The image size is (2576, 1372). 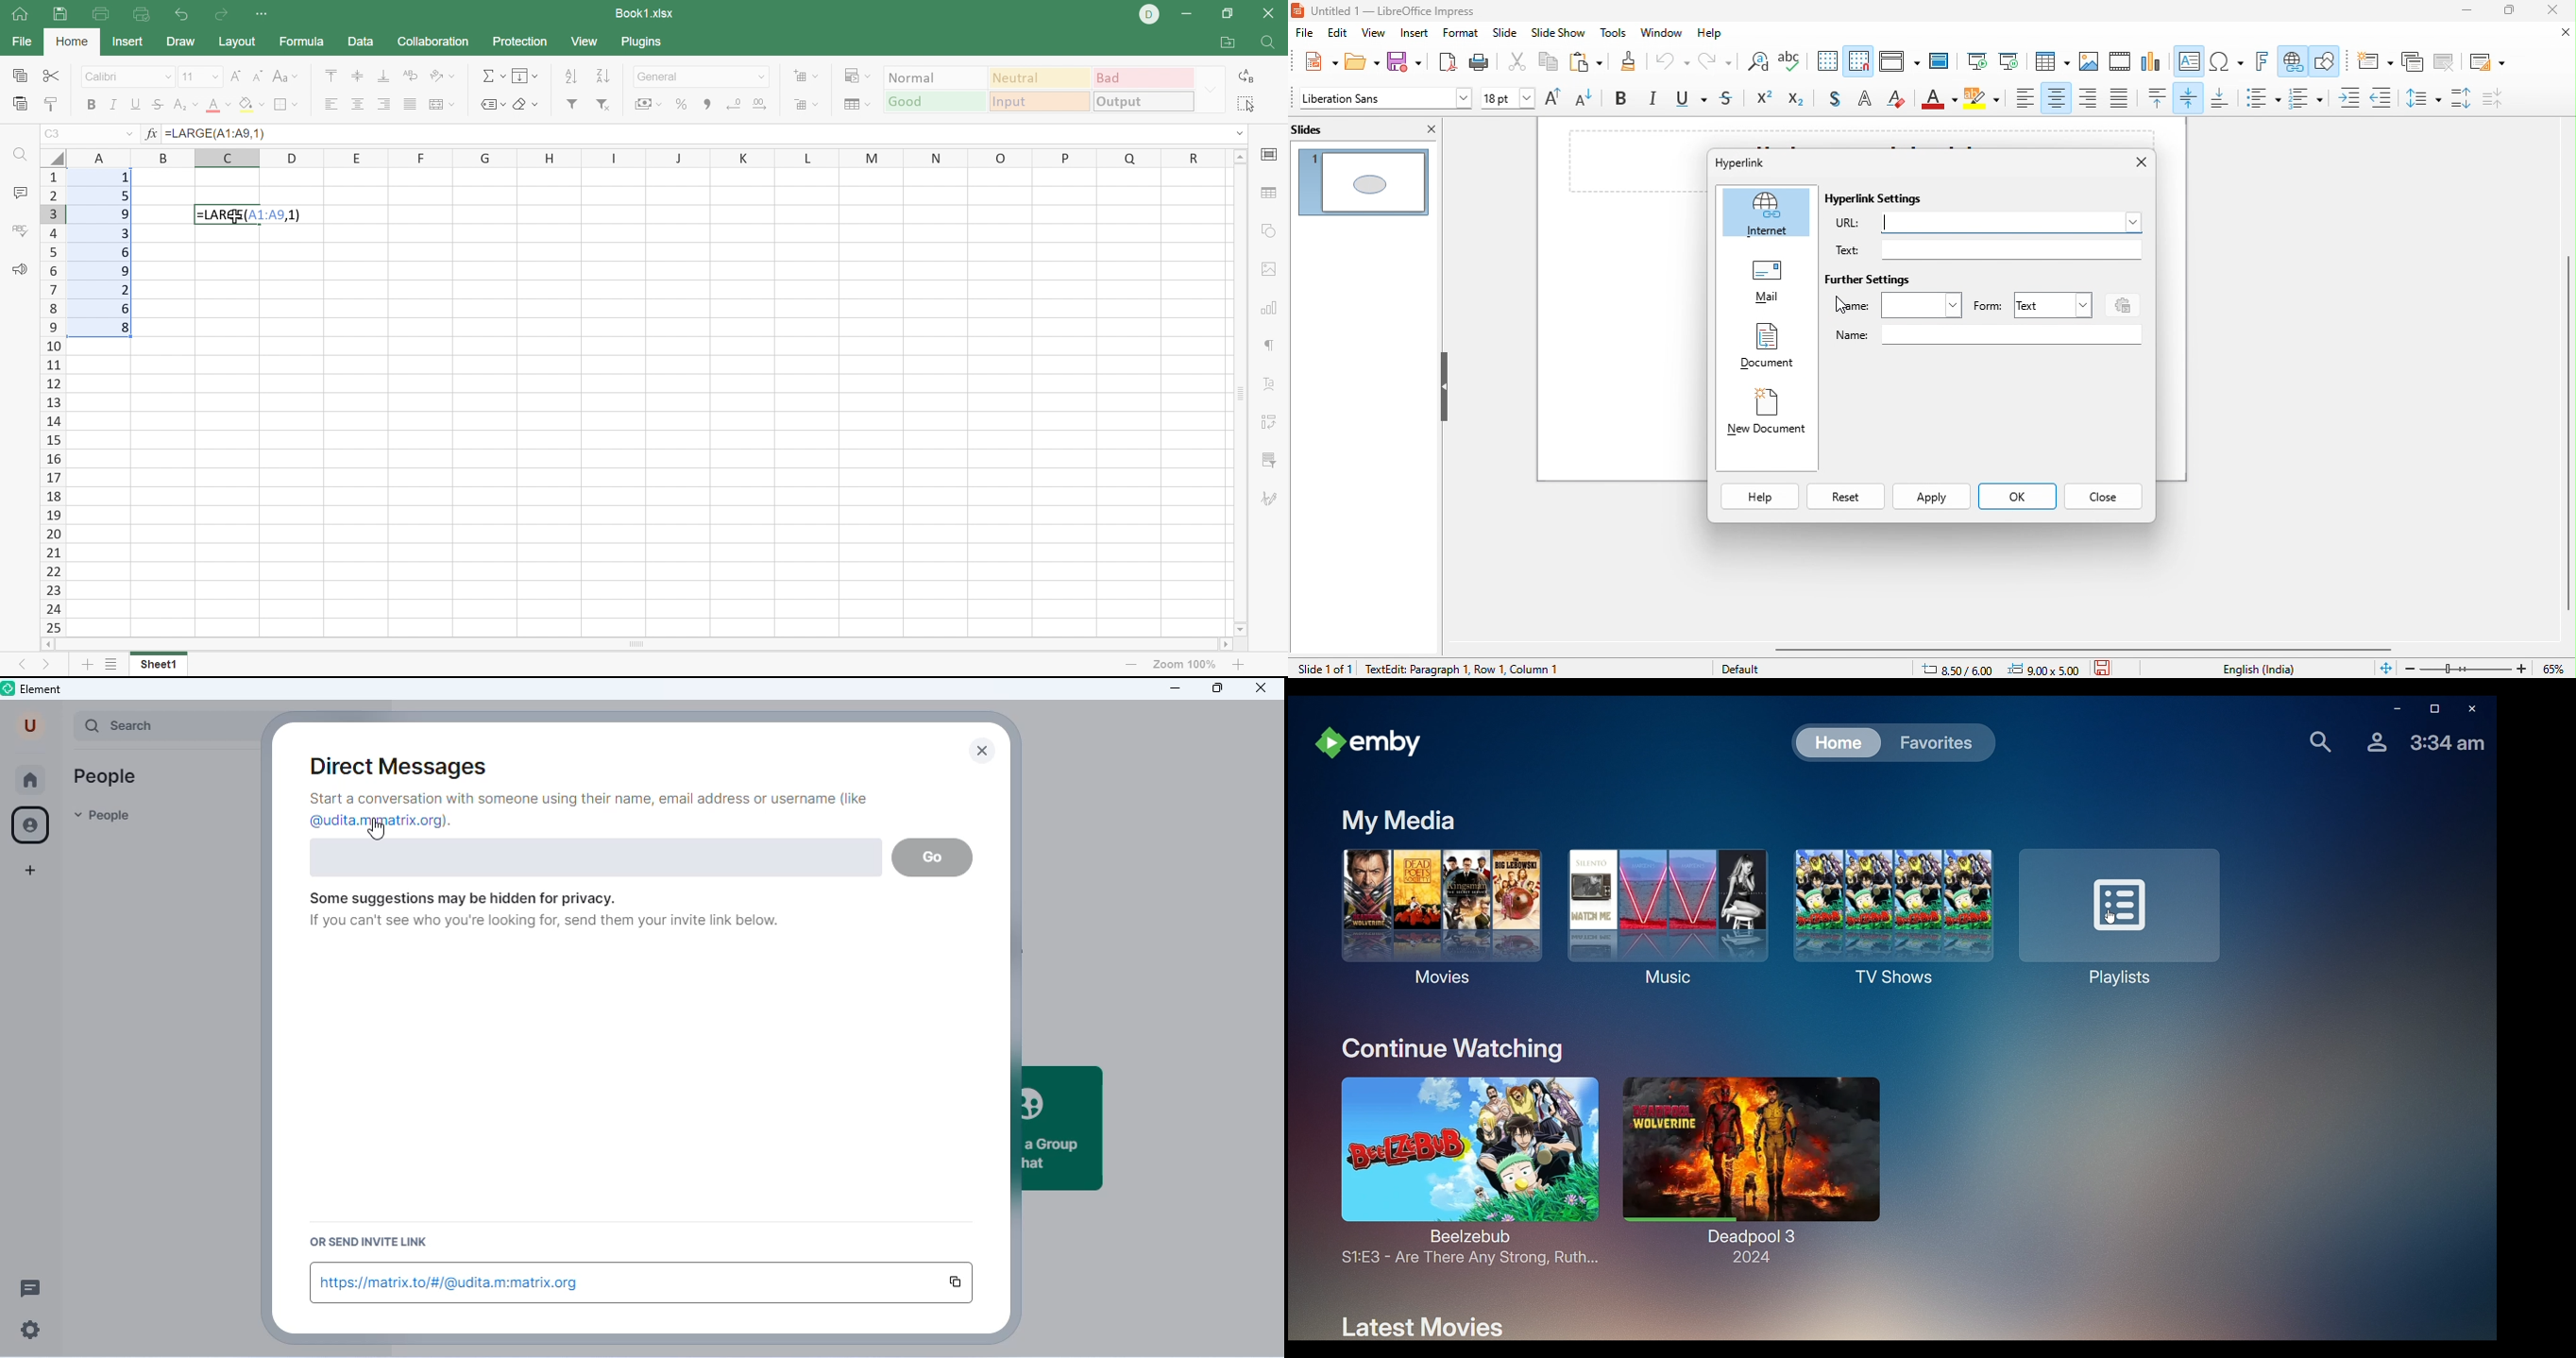 What do you see at coordinates (2485, 60) in the screenshot?
I see `slide layout` at bounding box center [2485, 60].